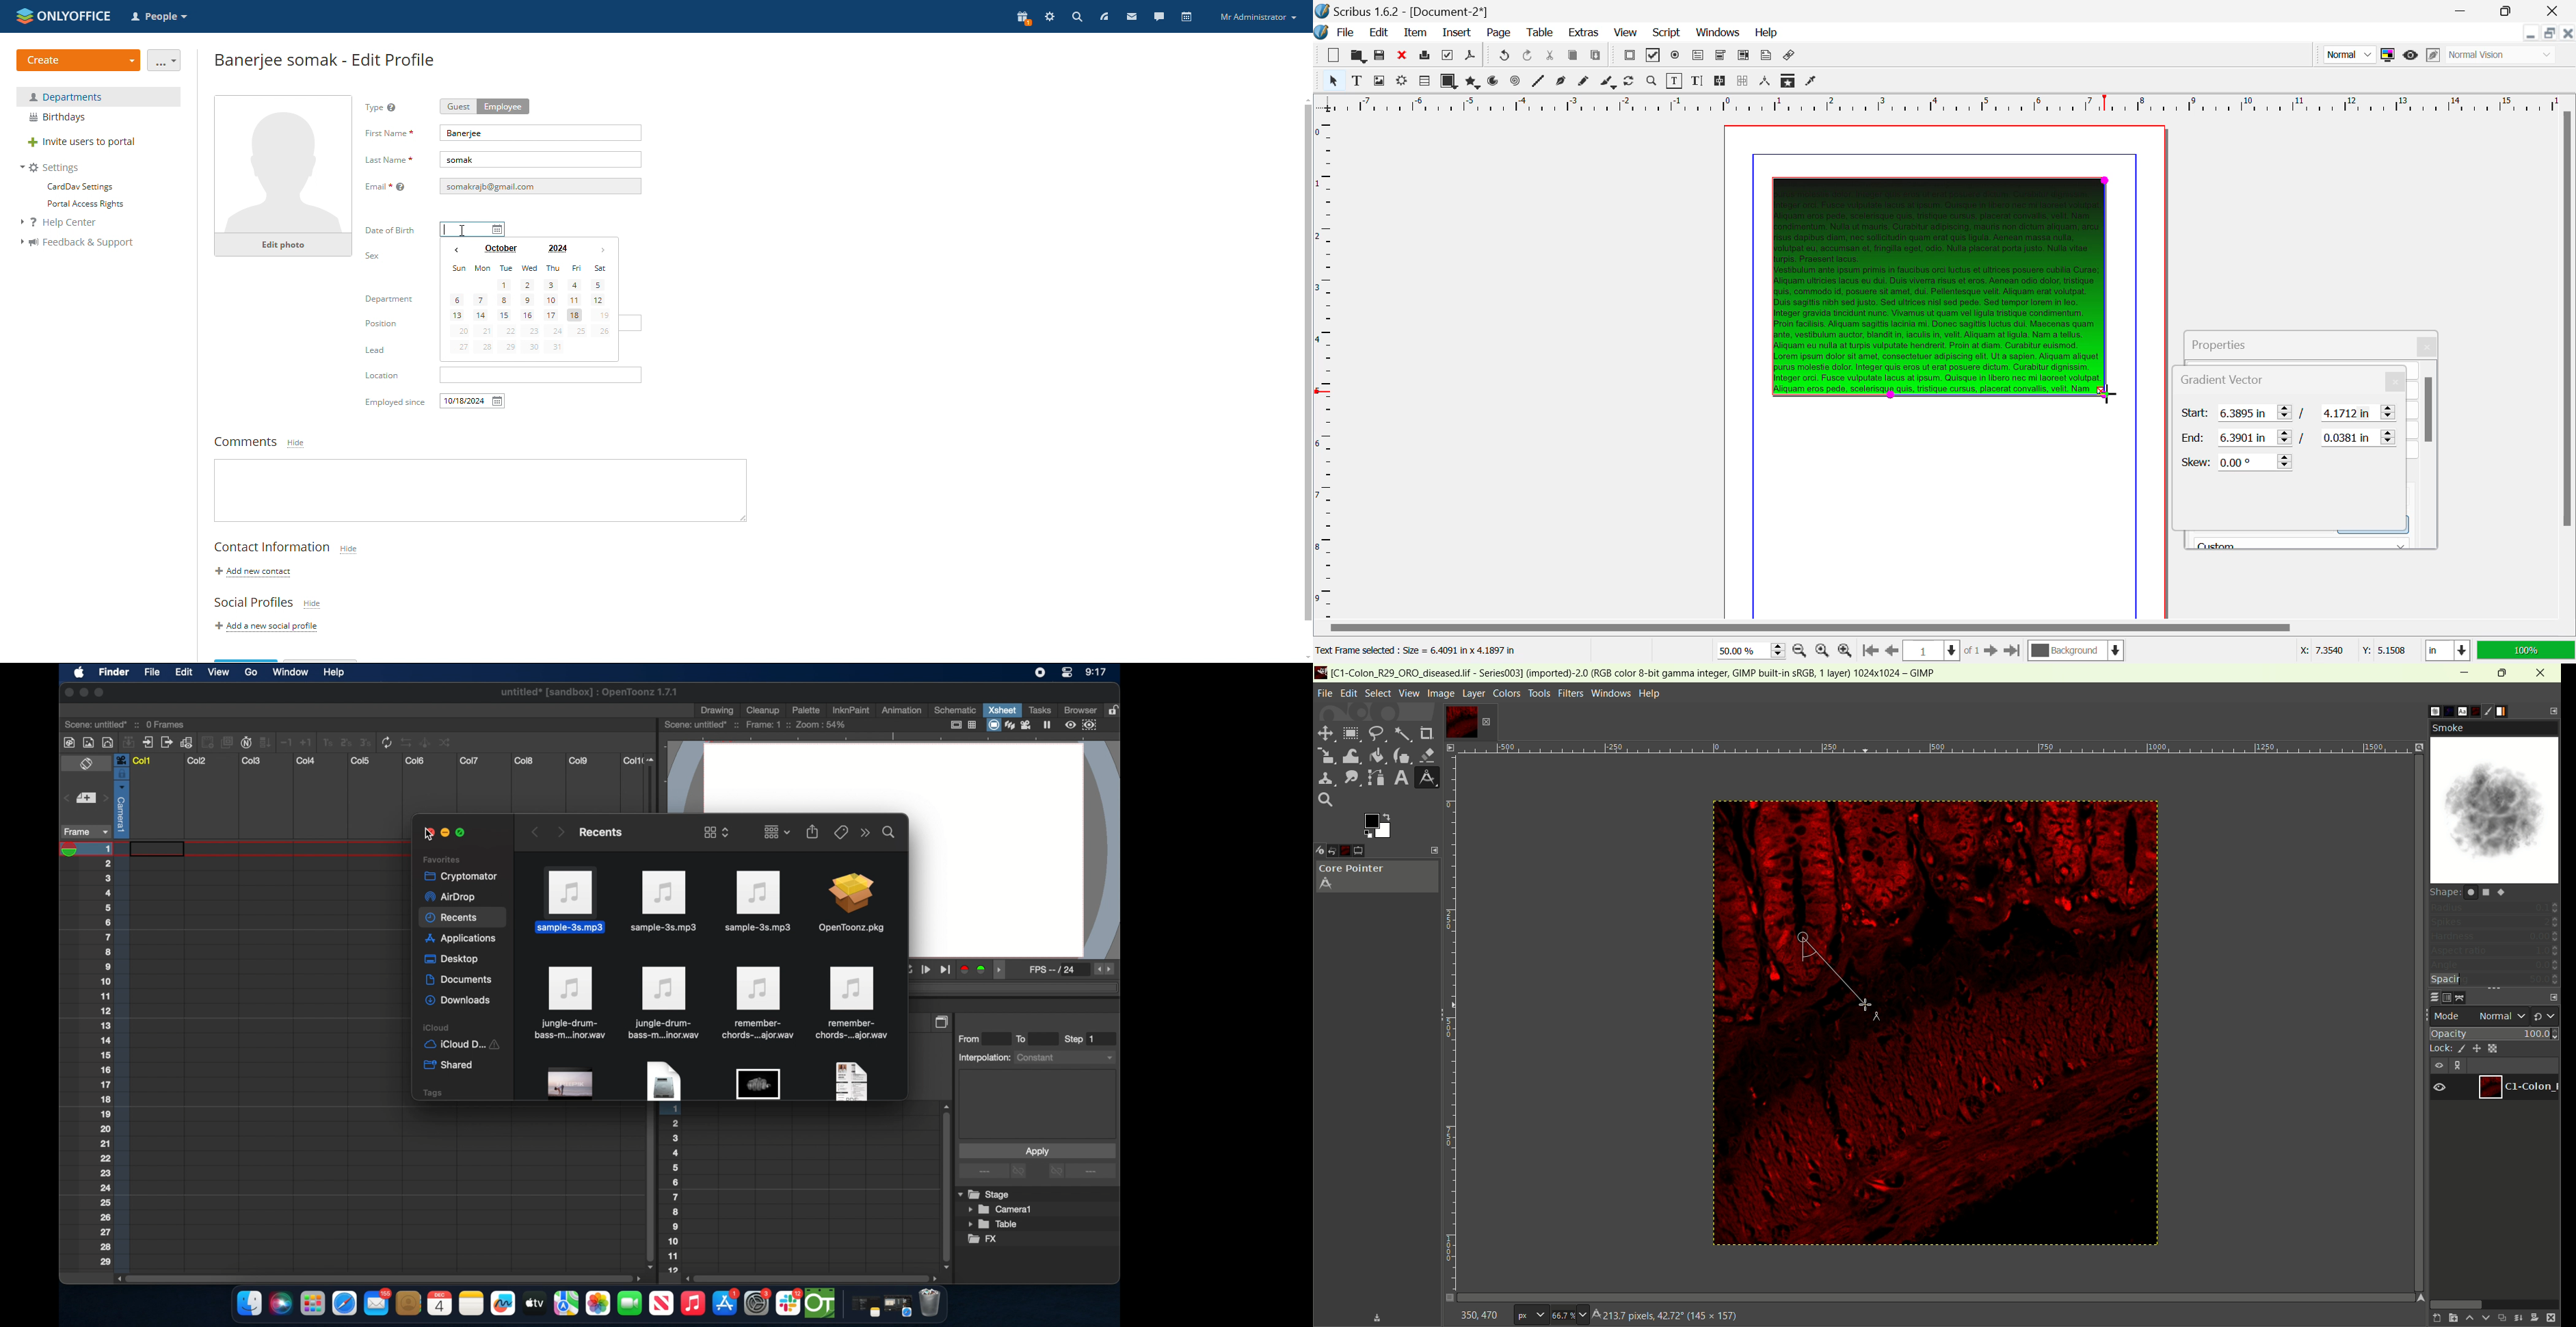 The image size is (2576, 1344). I want to click on View, so click(1625, 33).